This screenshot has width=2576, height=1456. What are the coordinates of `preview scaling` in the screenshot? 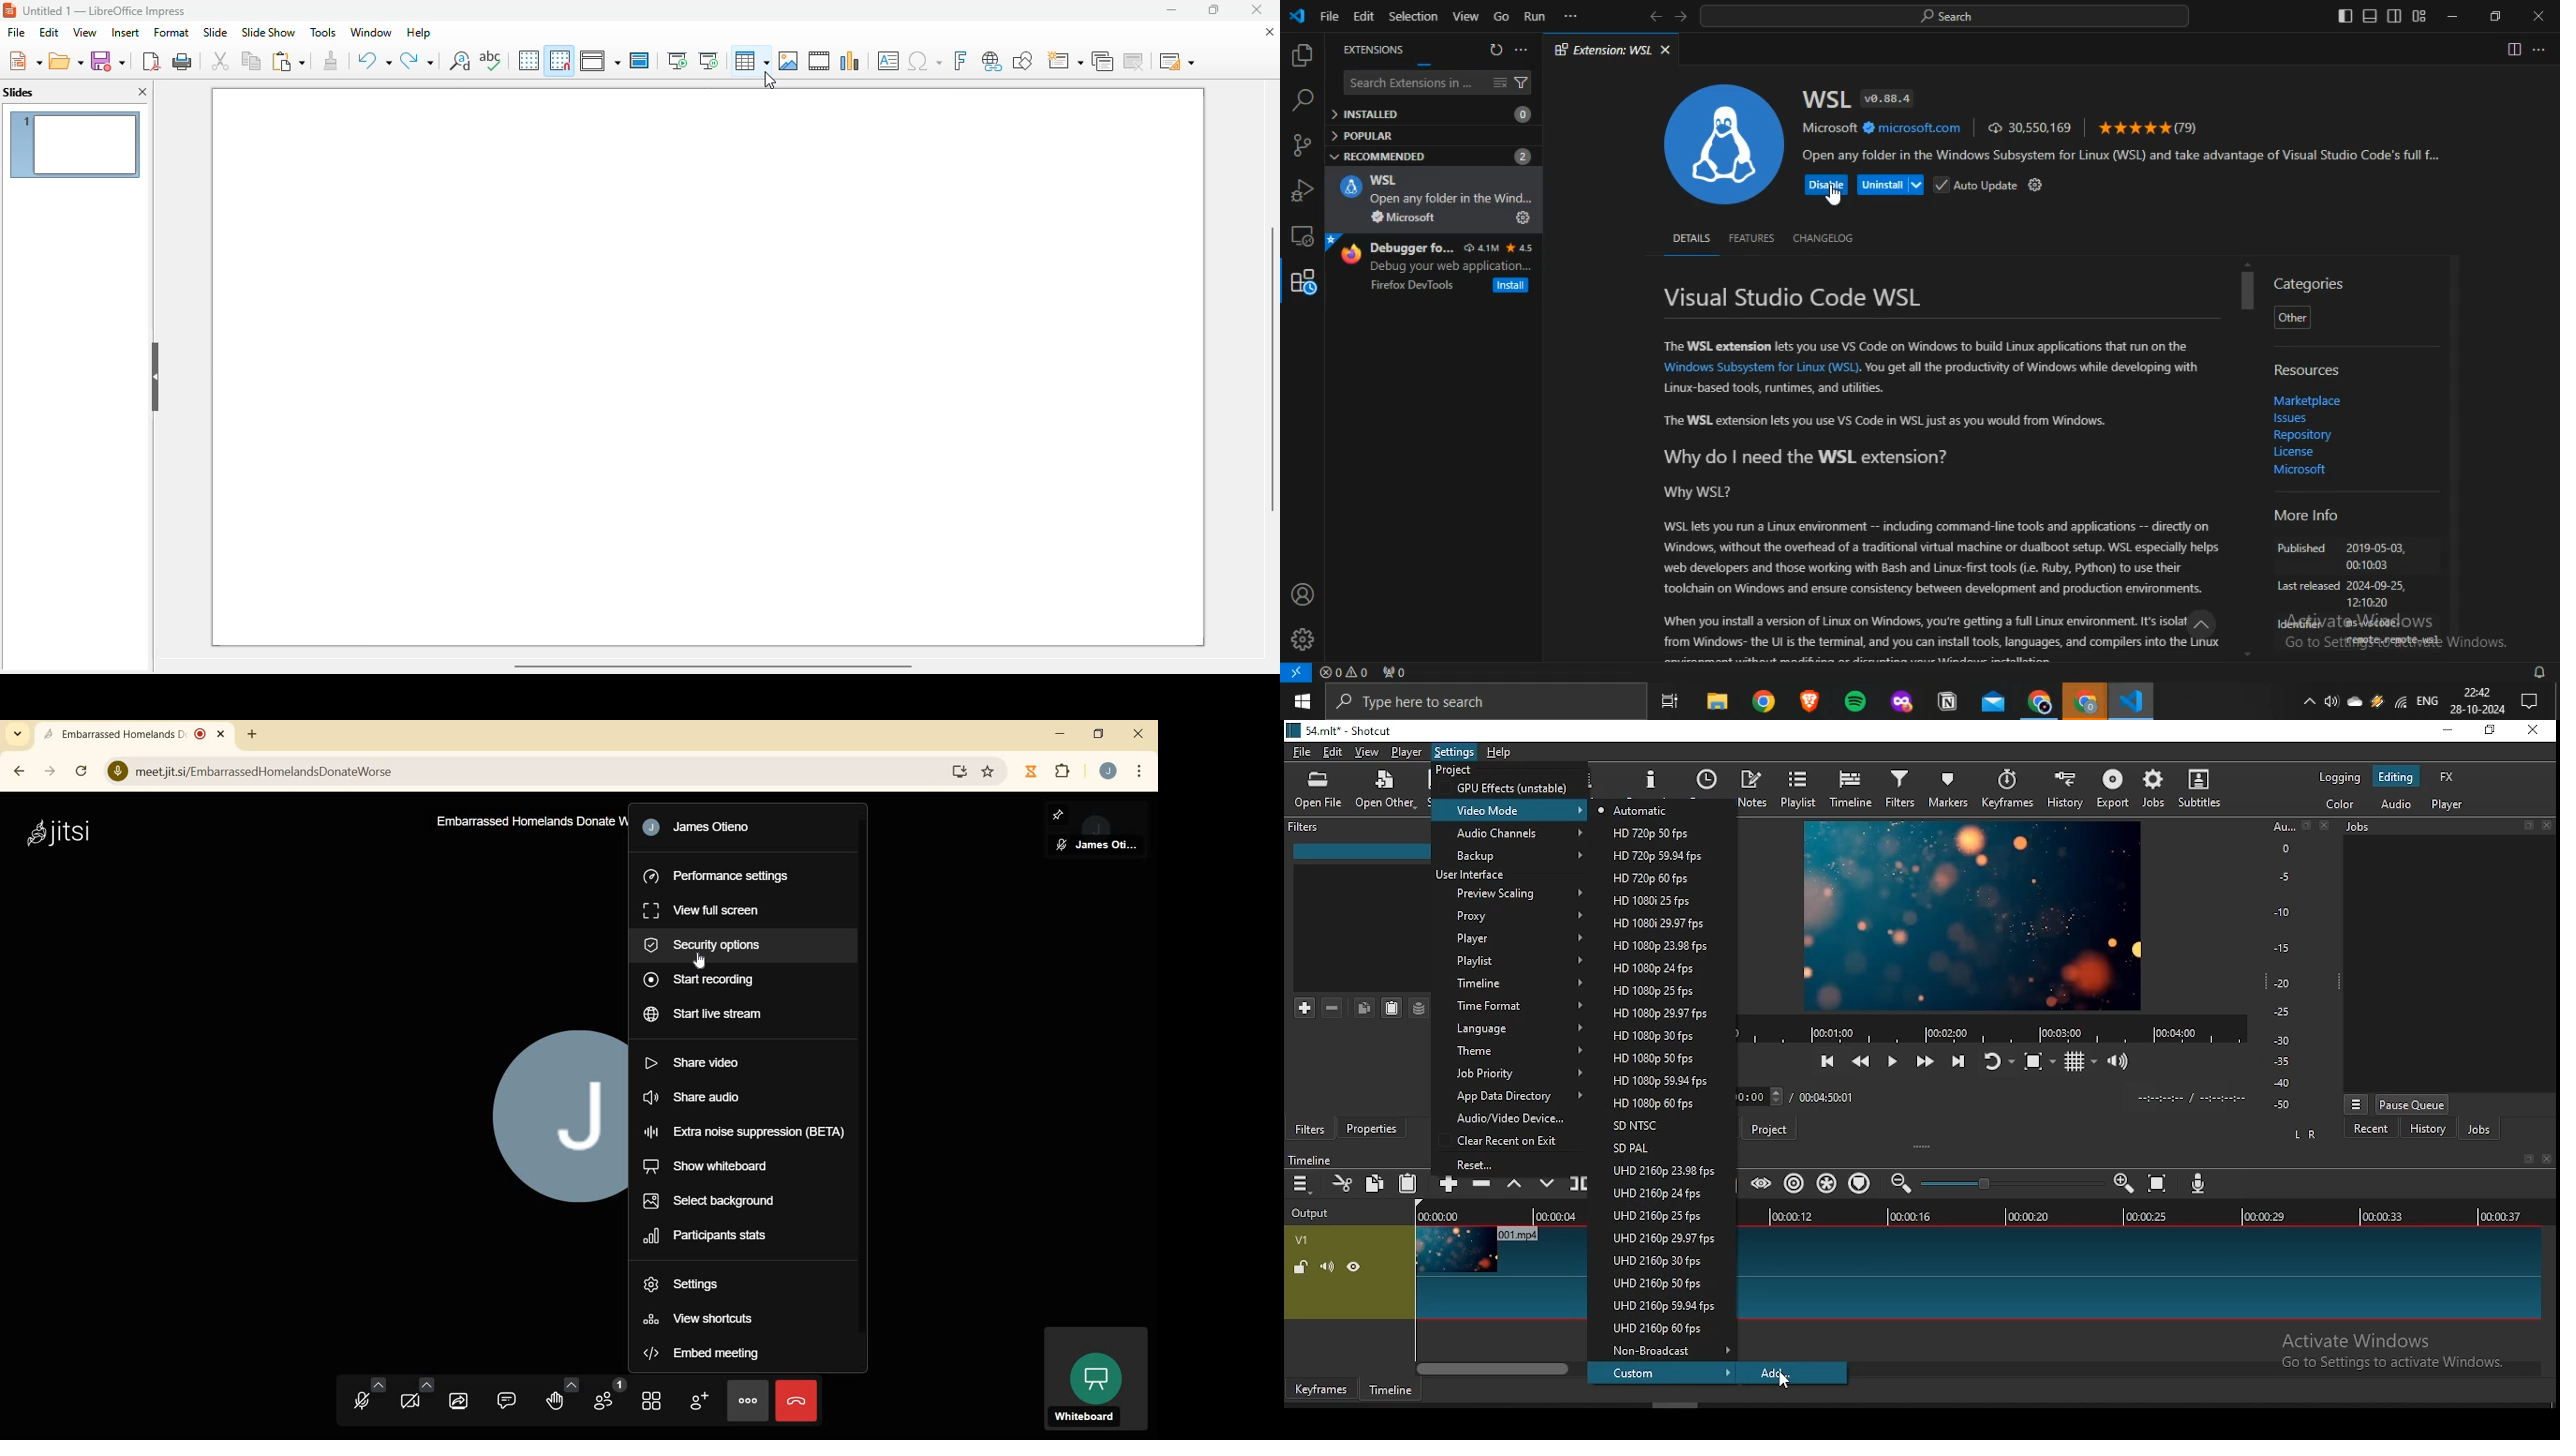 It's located at (1511, 892).